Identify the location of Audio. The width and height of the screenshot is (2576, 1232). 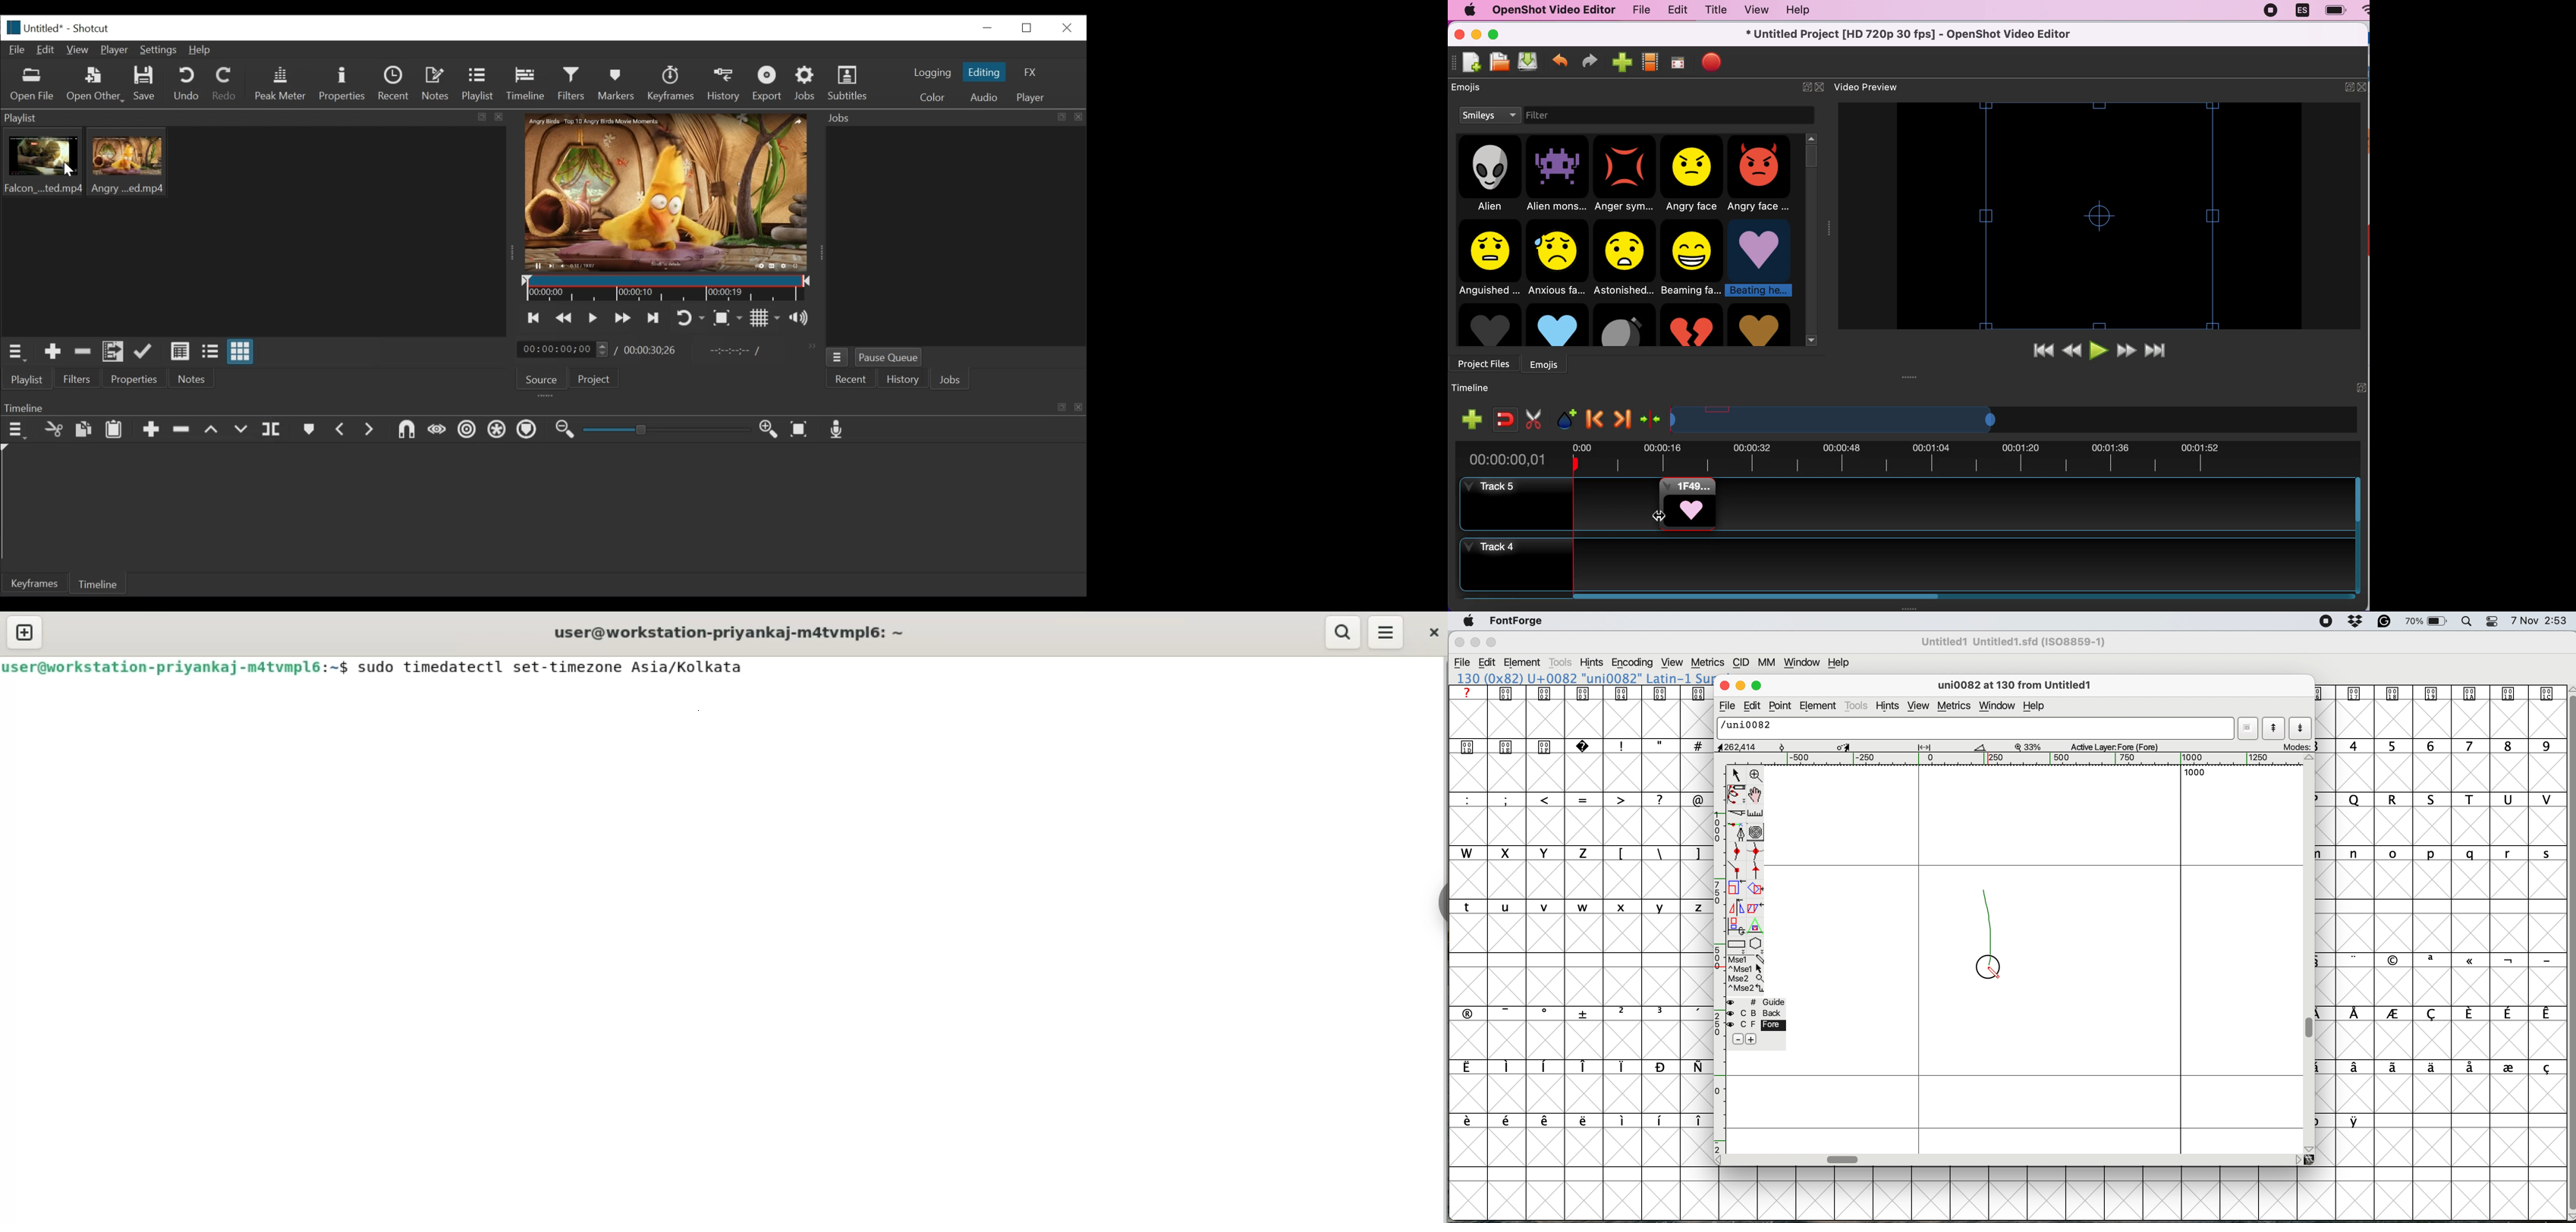
(984, 97).